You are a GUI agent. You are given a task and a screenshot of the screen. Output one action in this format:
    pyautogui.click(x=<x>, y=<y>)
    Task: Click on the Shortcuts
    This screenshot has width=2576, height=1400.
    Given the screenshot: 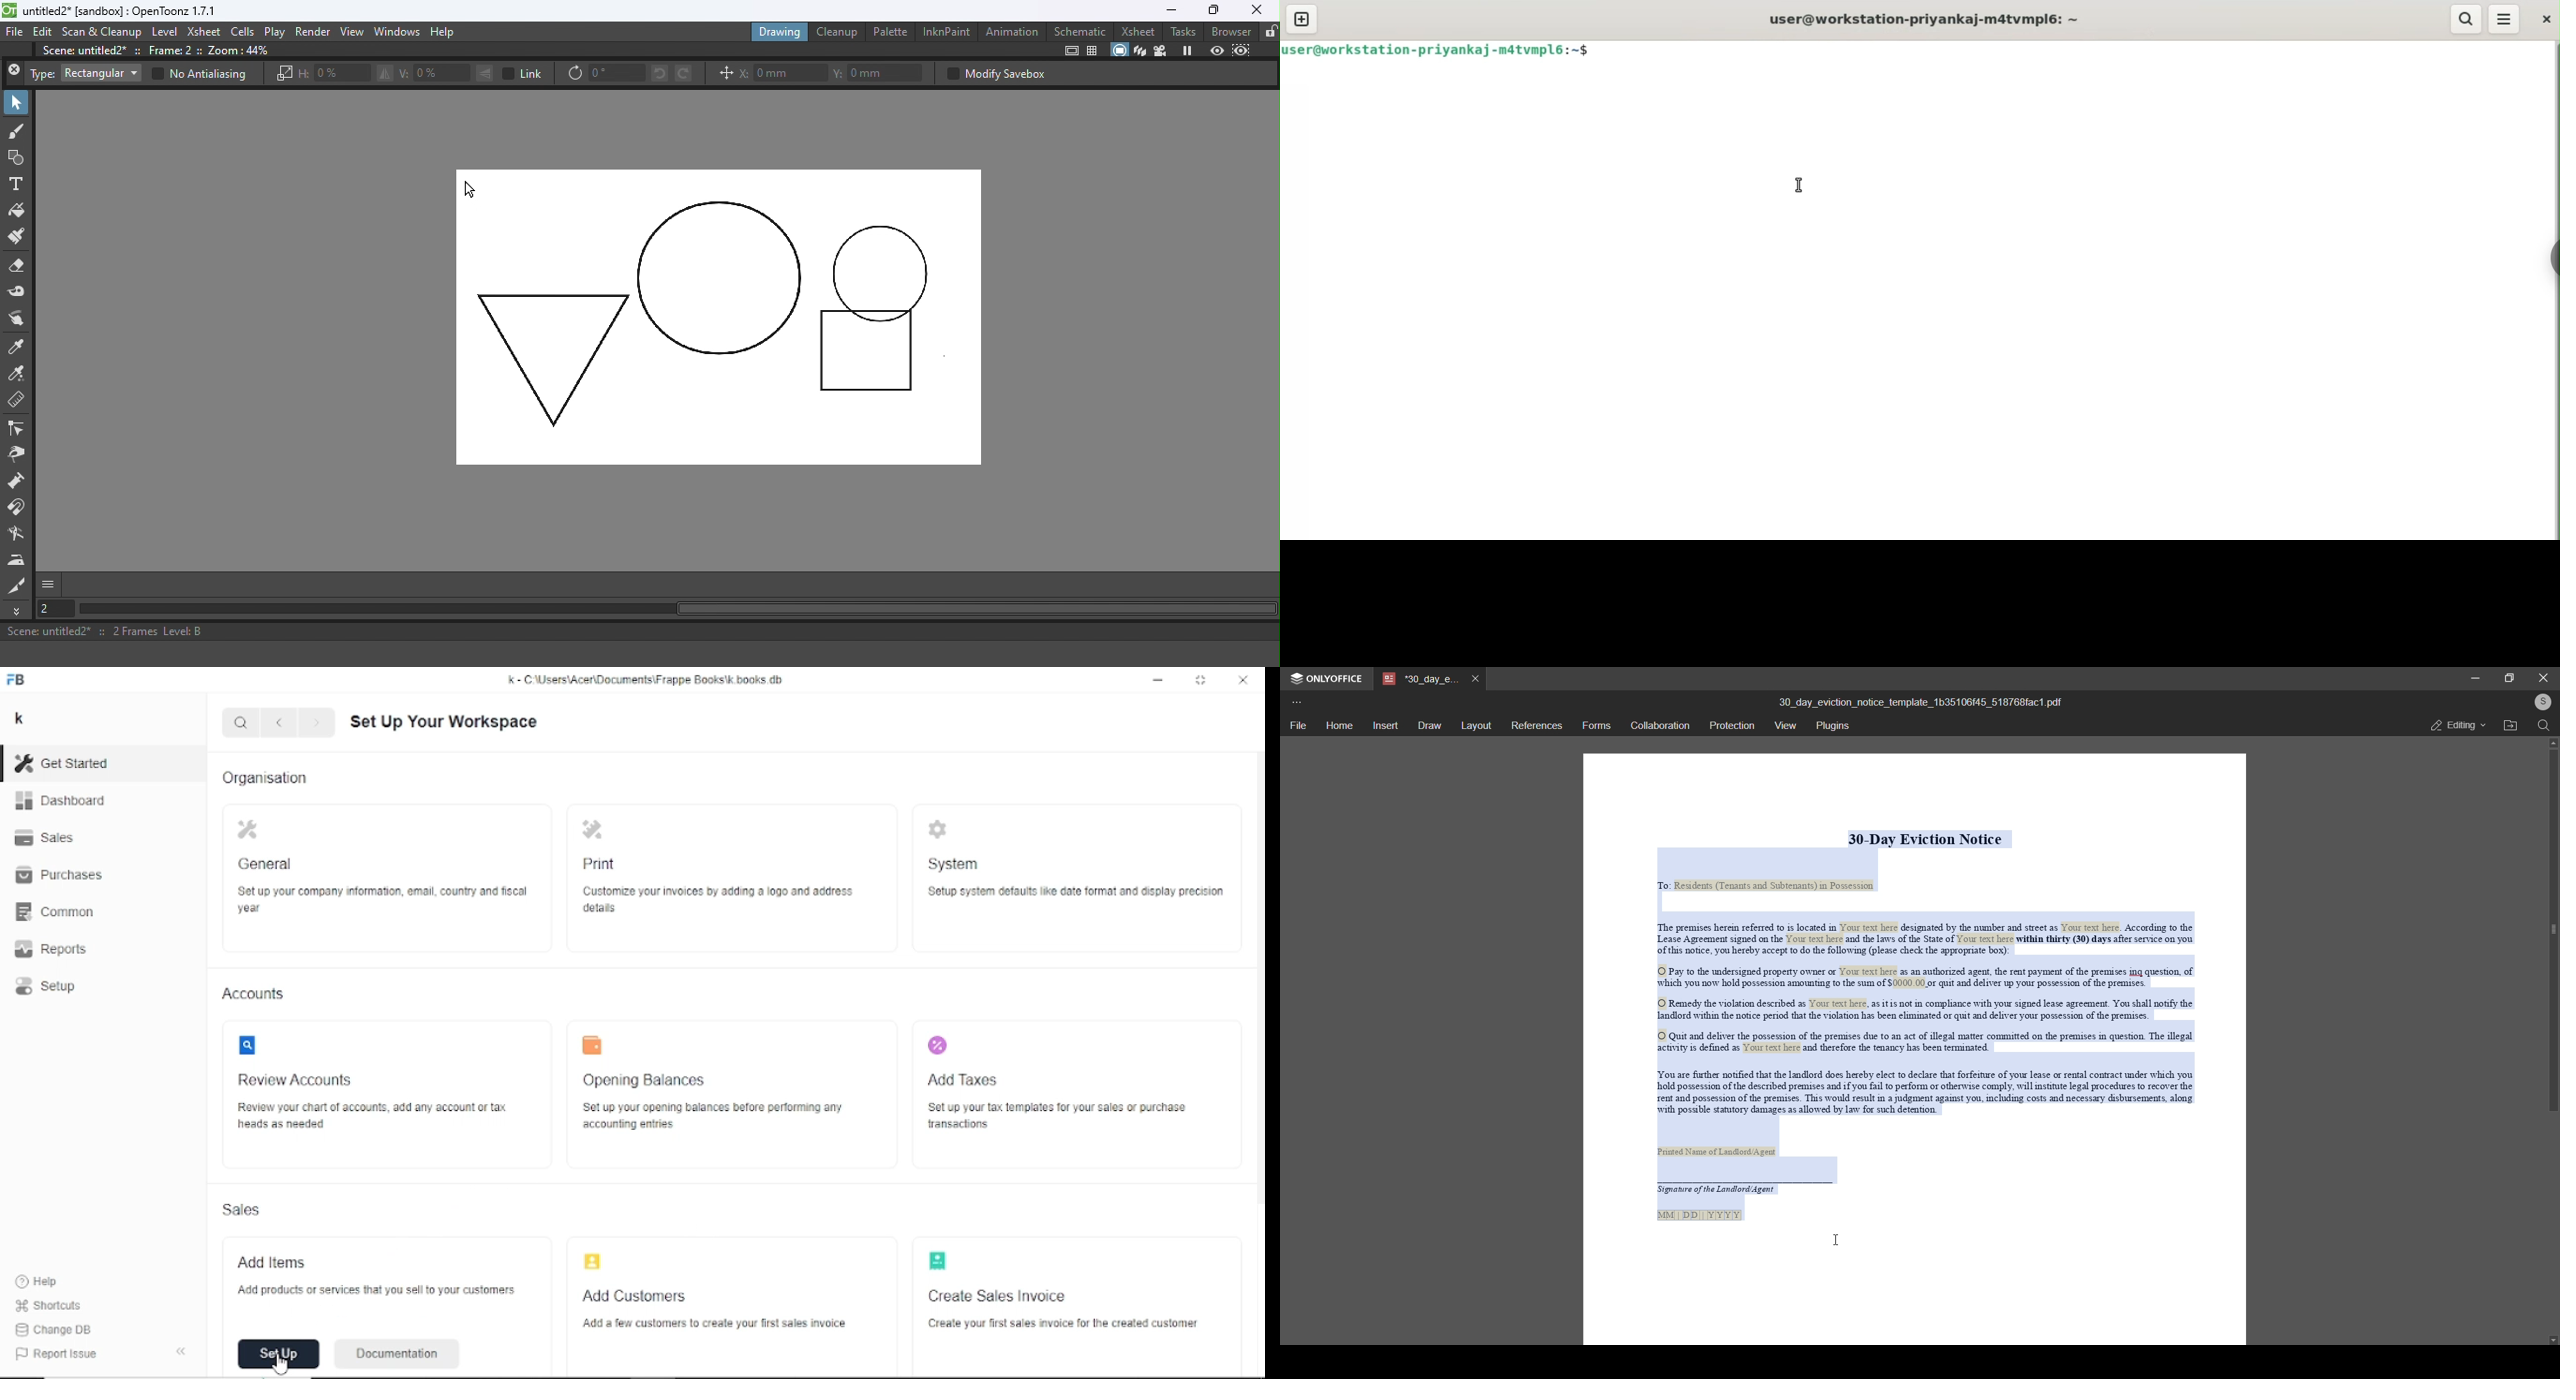 What is the action you would take?
    pyautogui.click(x=50, y=1307)
    